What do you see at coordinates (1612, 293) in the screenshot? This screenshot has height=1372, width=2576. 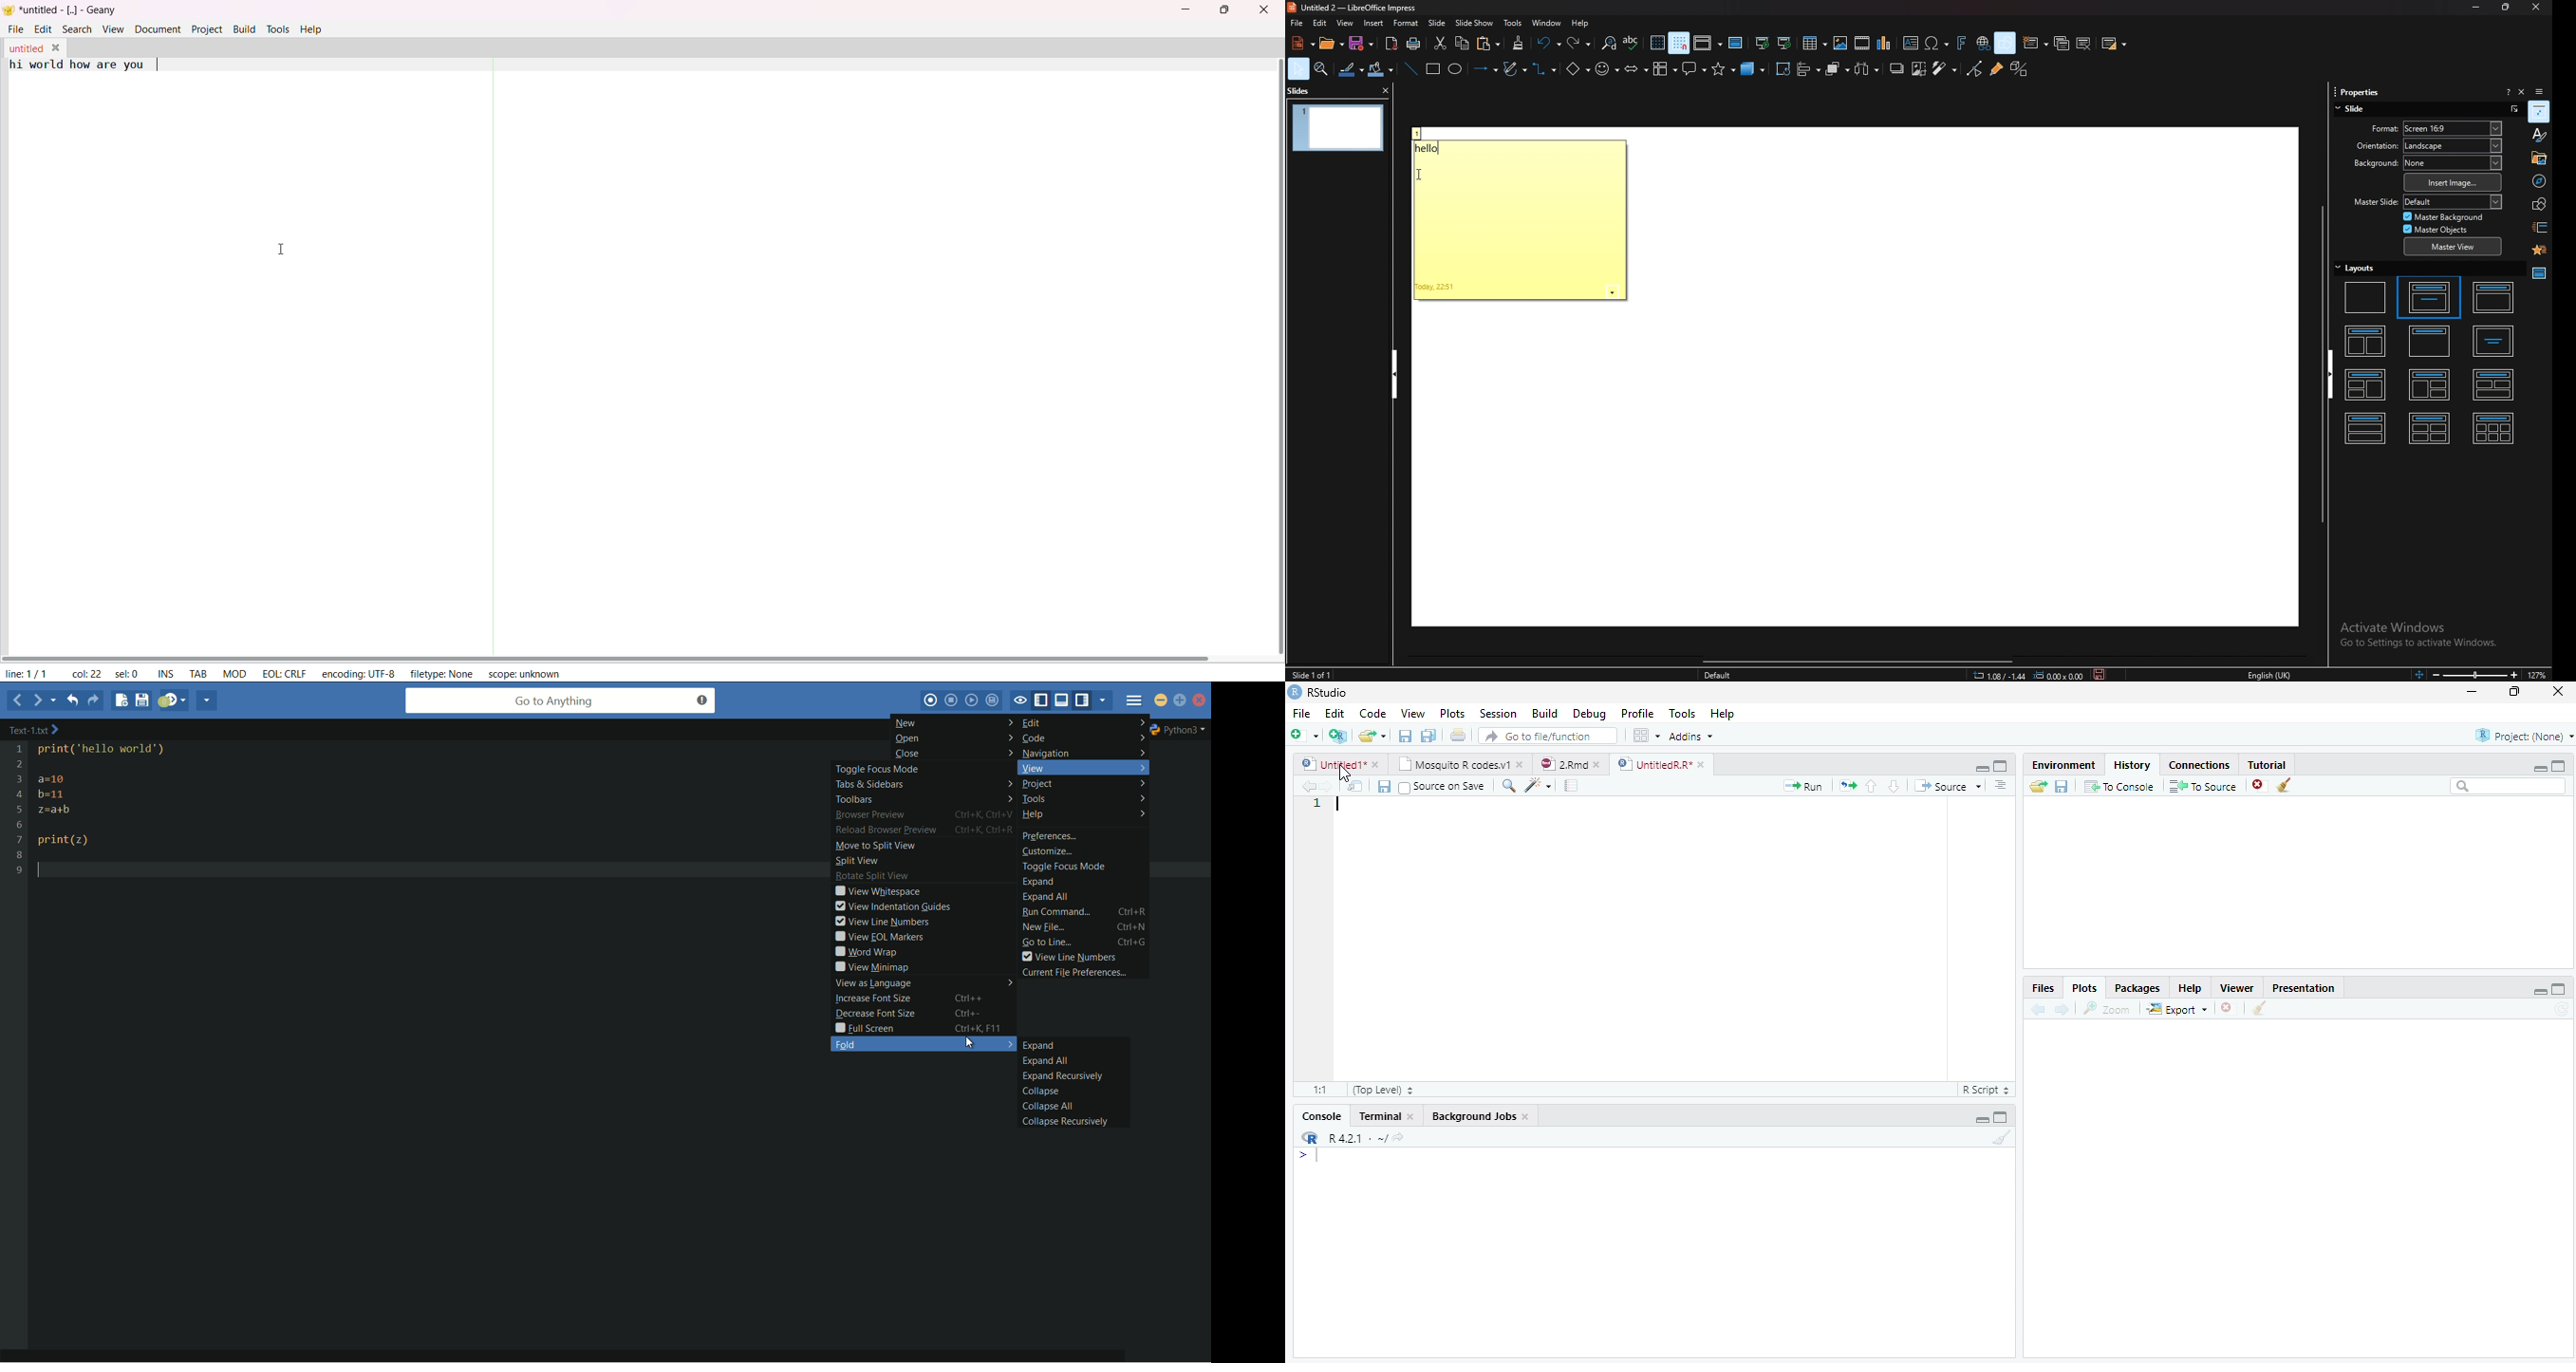 I see `comment box options` at bounding box center [1612, 293].